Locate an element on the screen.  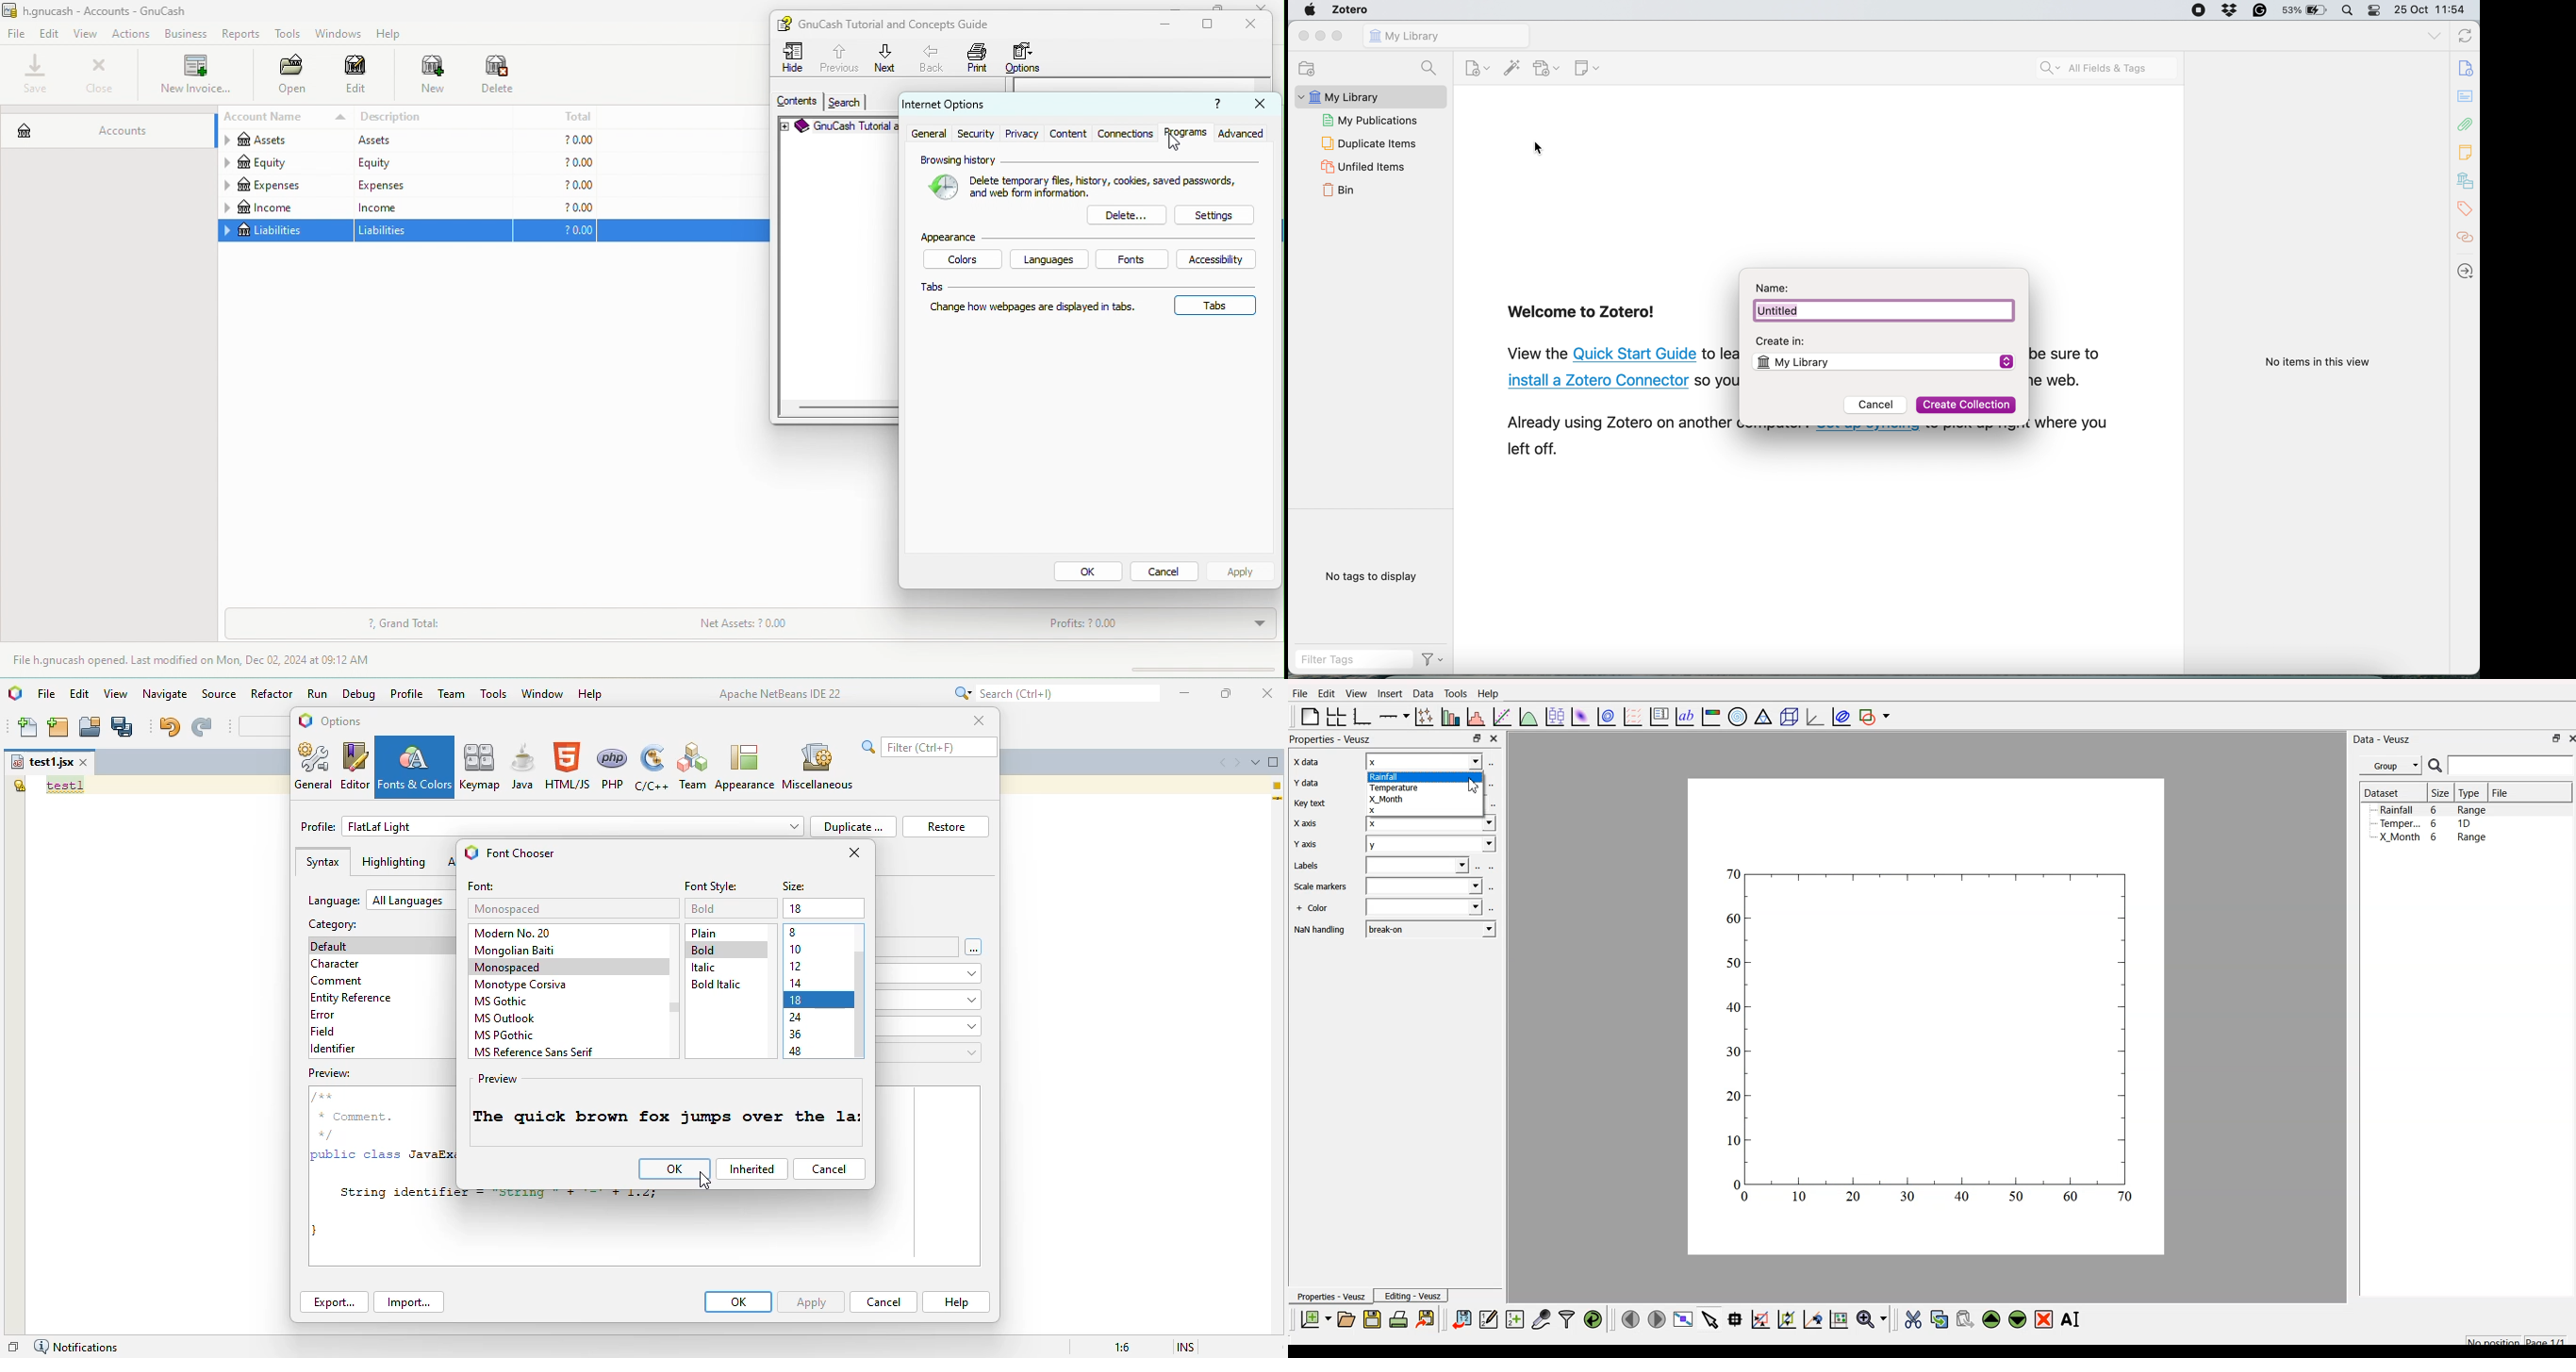
Data is located at coordinates (1421, 694).